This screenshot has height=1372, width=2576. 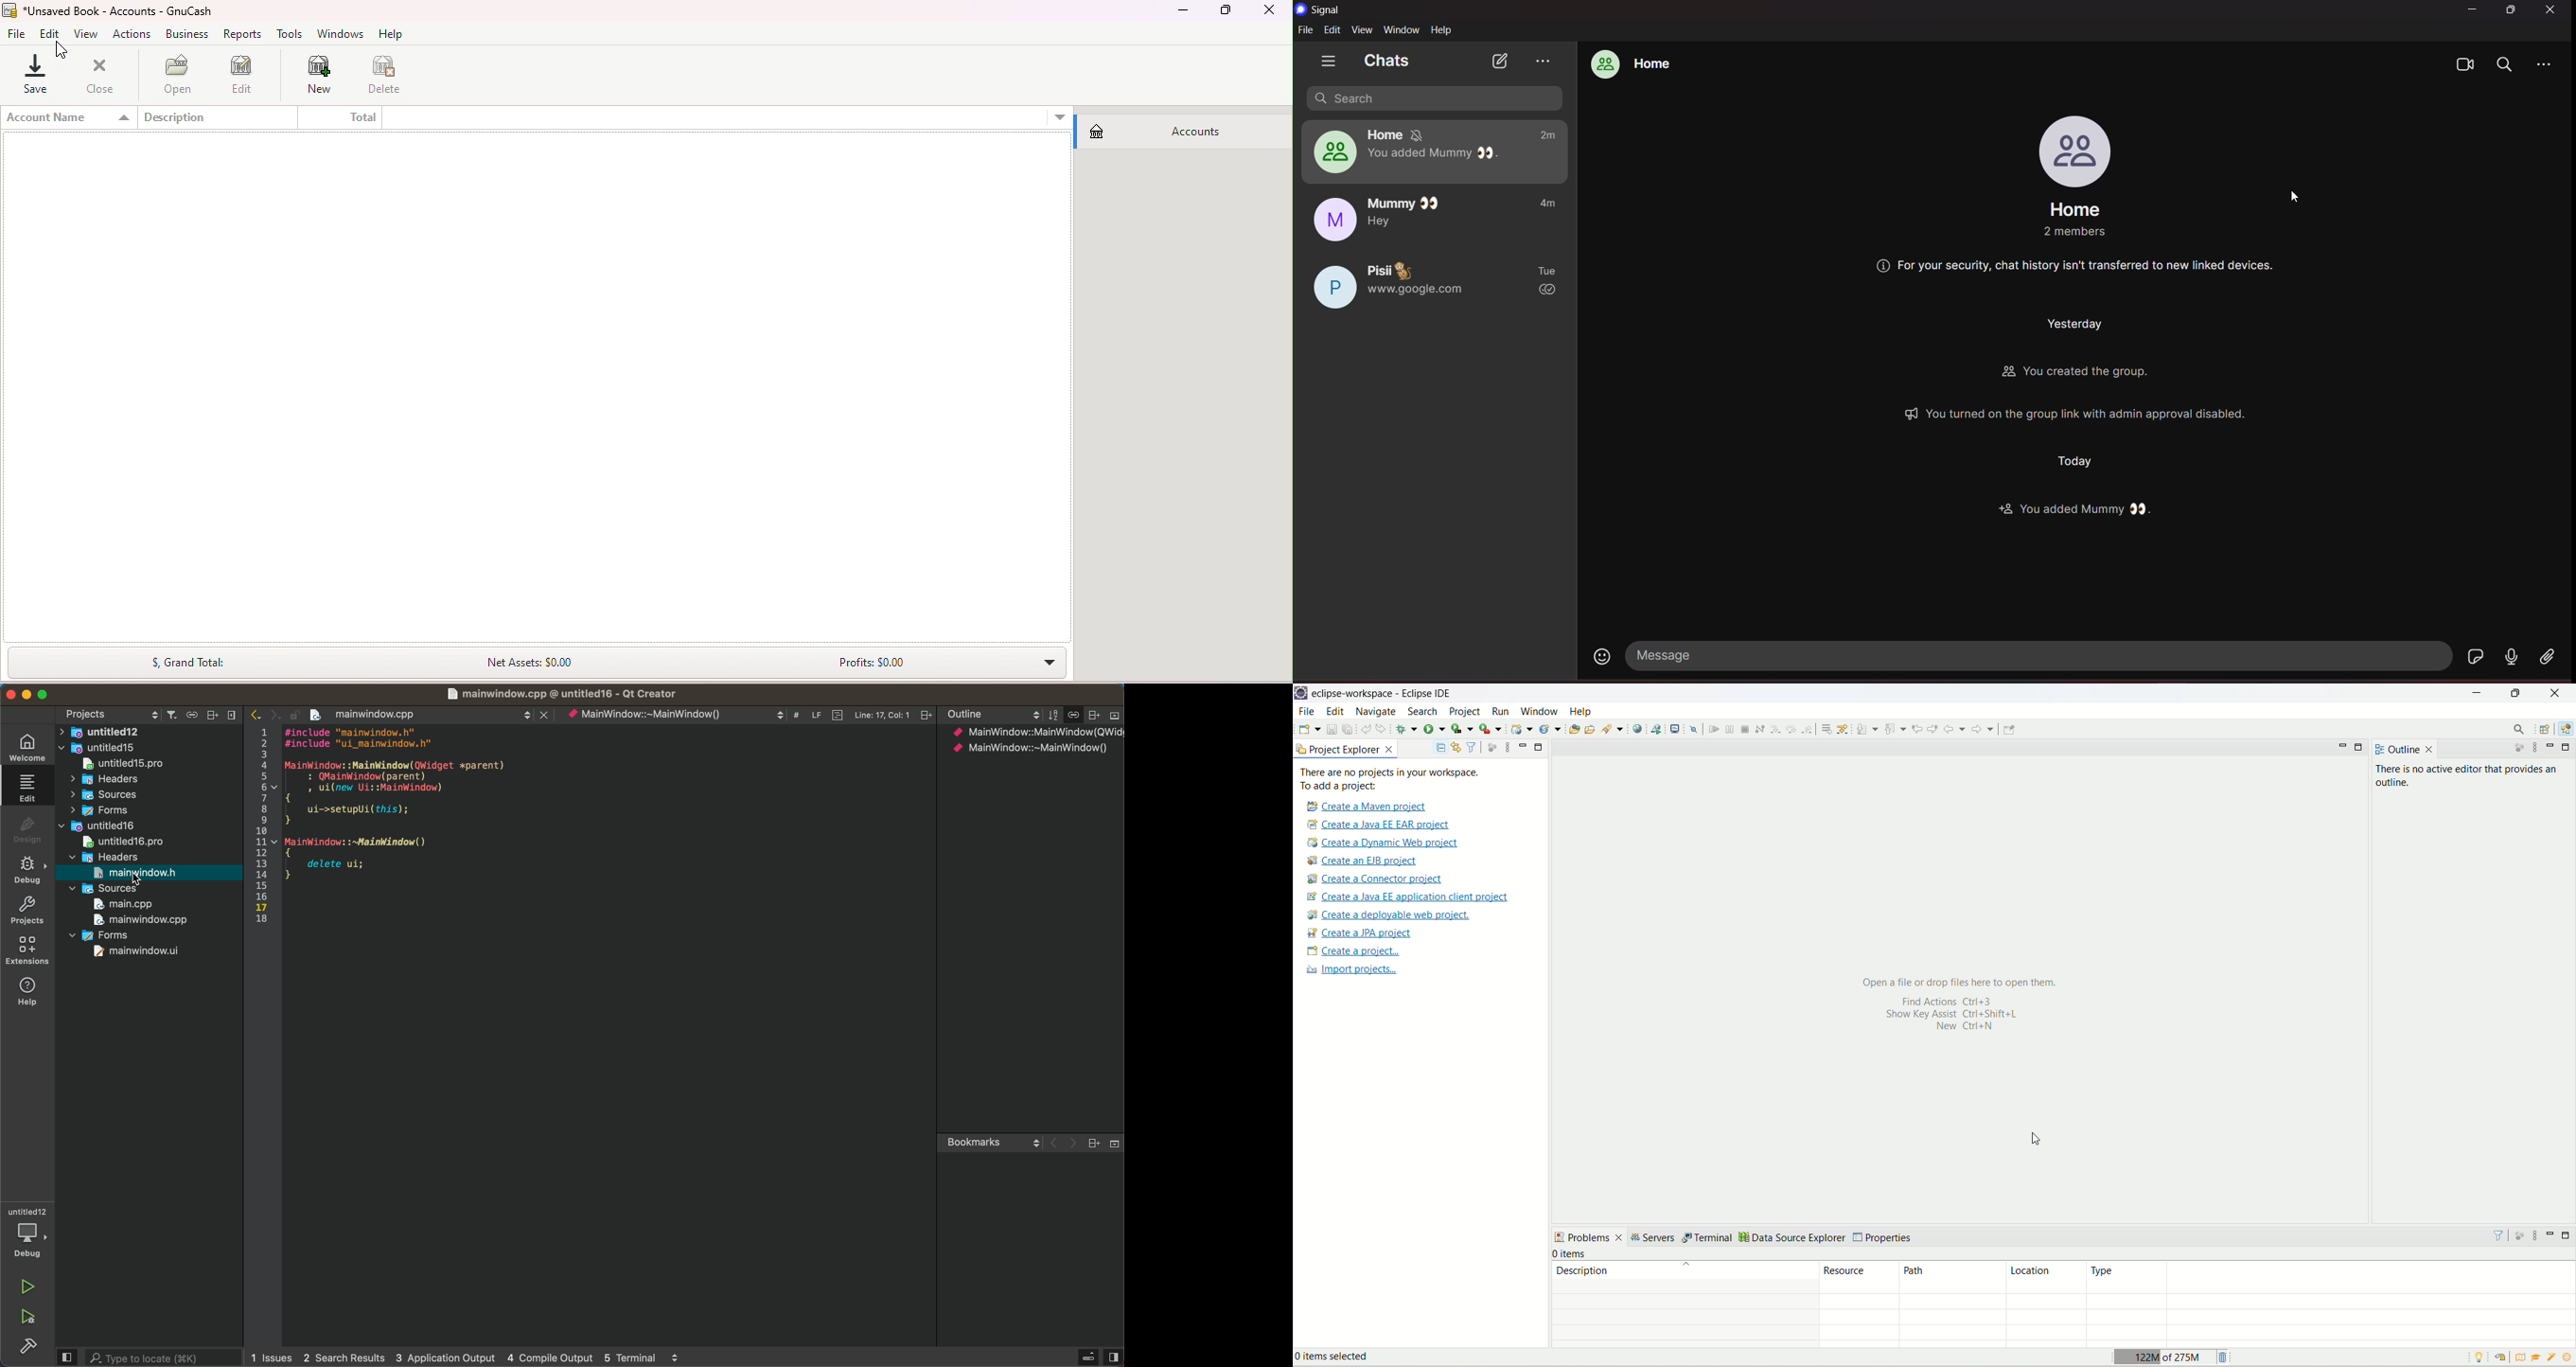 What do you see at coordinates (1443, 31) in the screenshot?
I see `help` at bounding box center [1443, 31].